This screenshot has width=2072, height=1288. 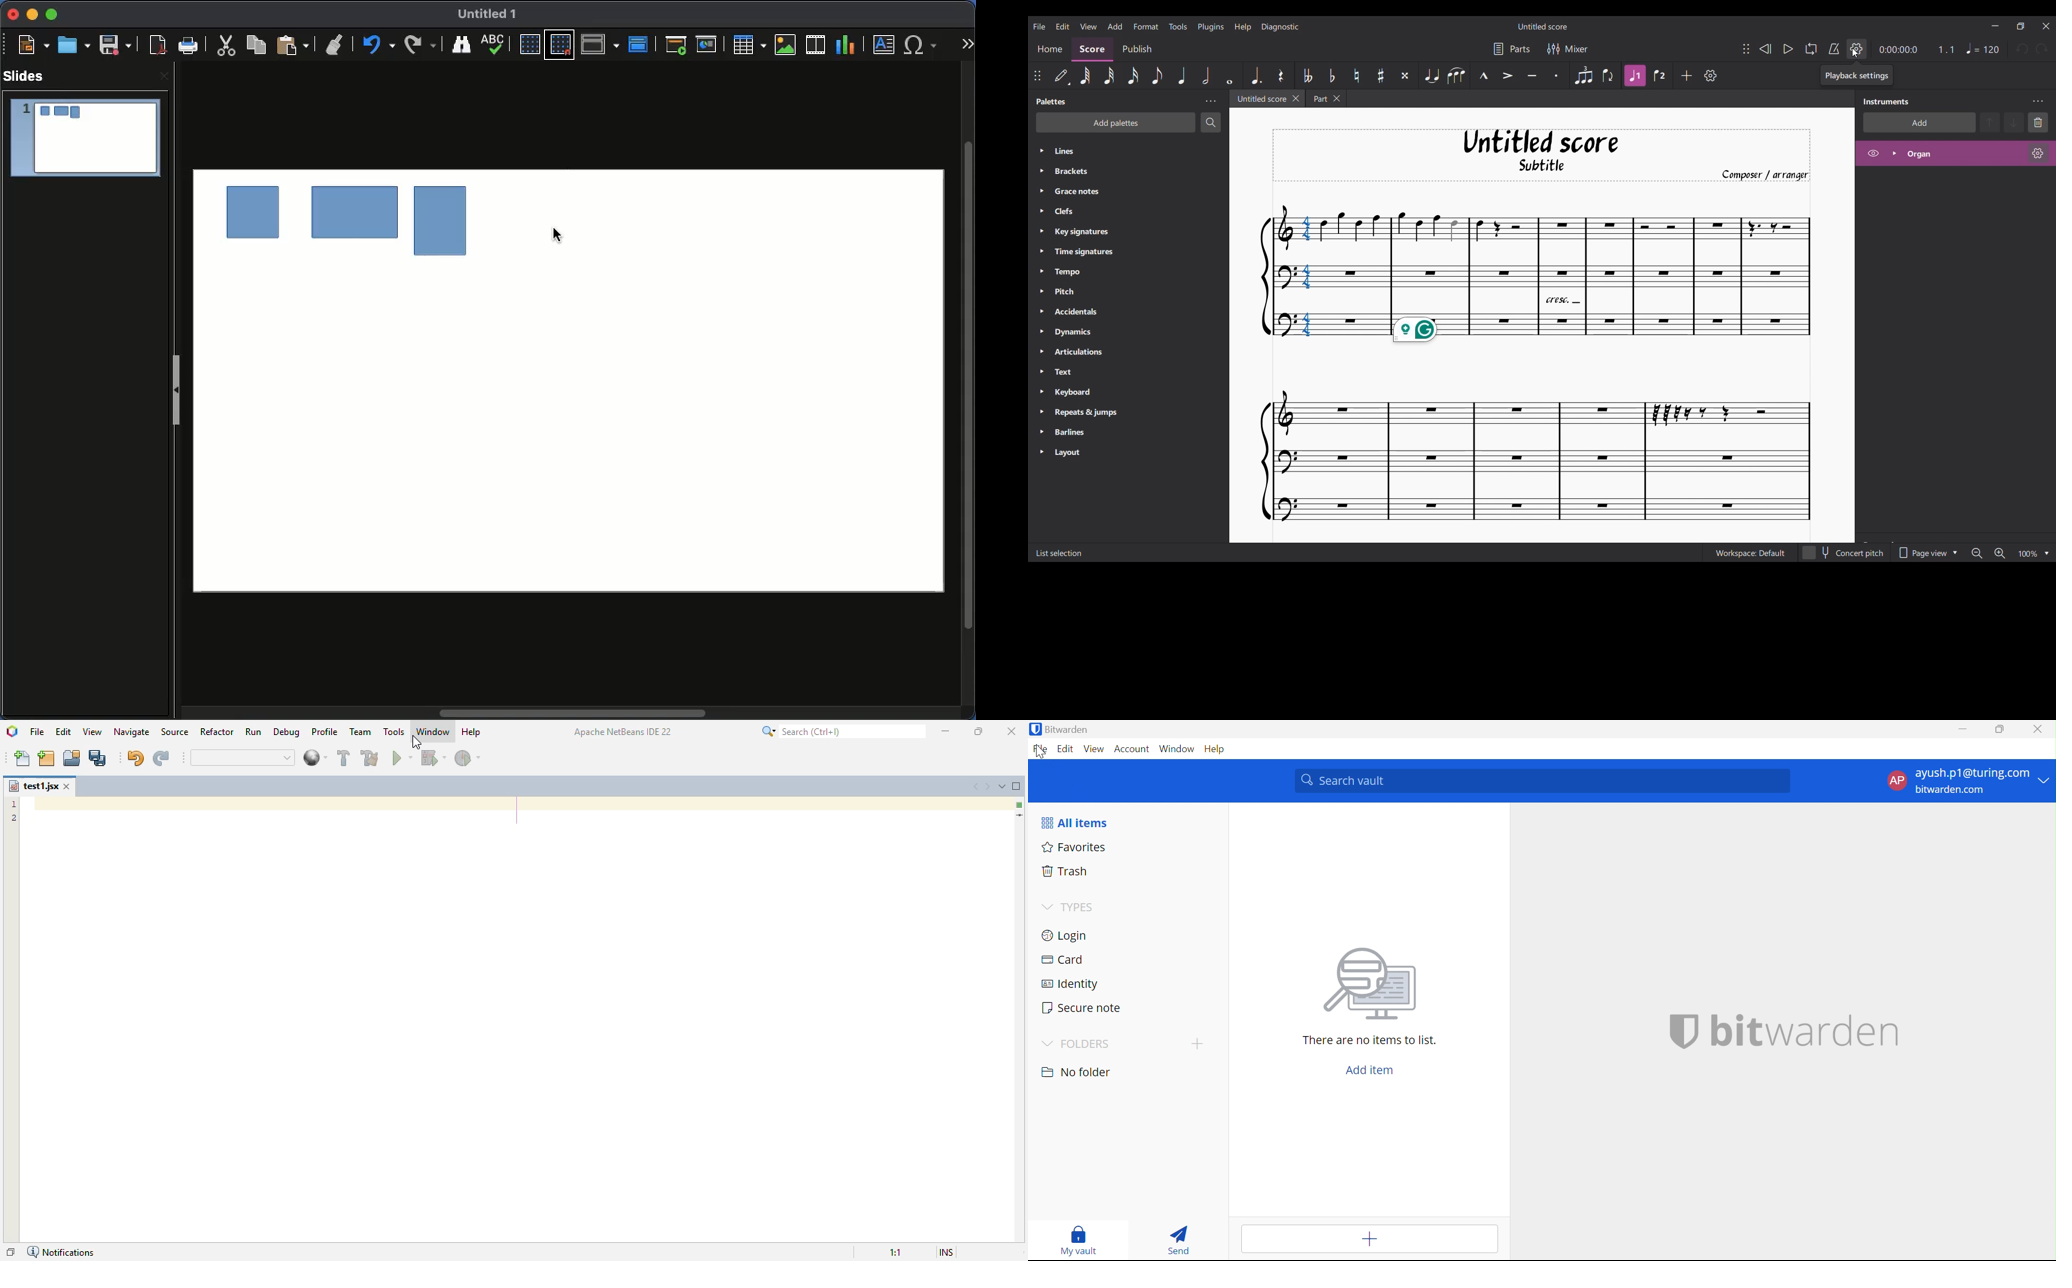 What do you see at coordinates (1968, 780) in the screenshot?
I see `Account settings ` at bounding box center [1968, 780].